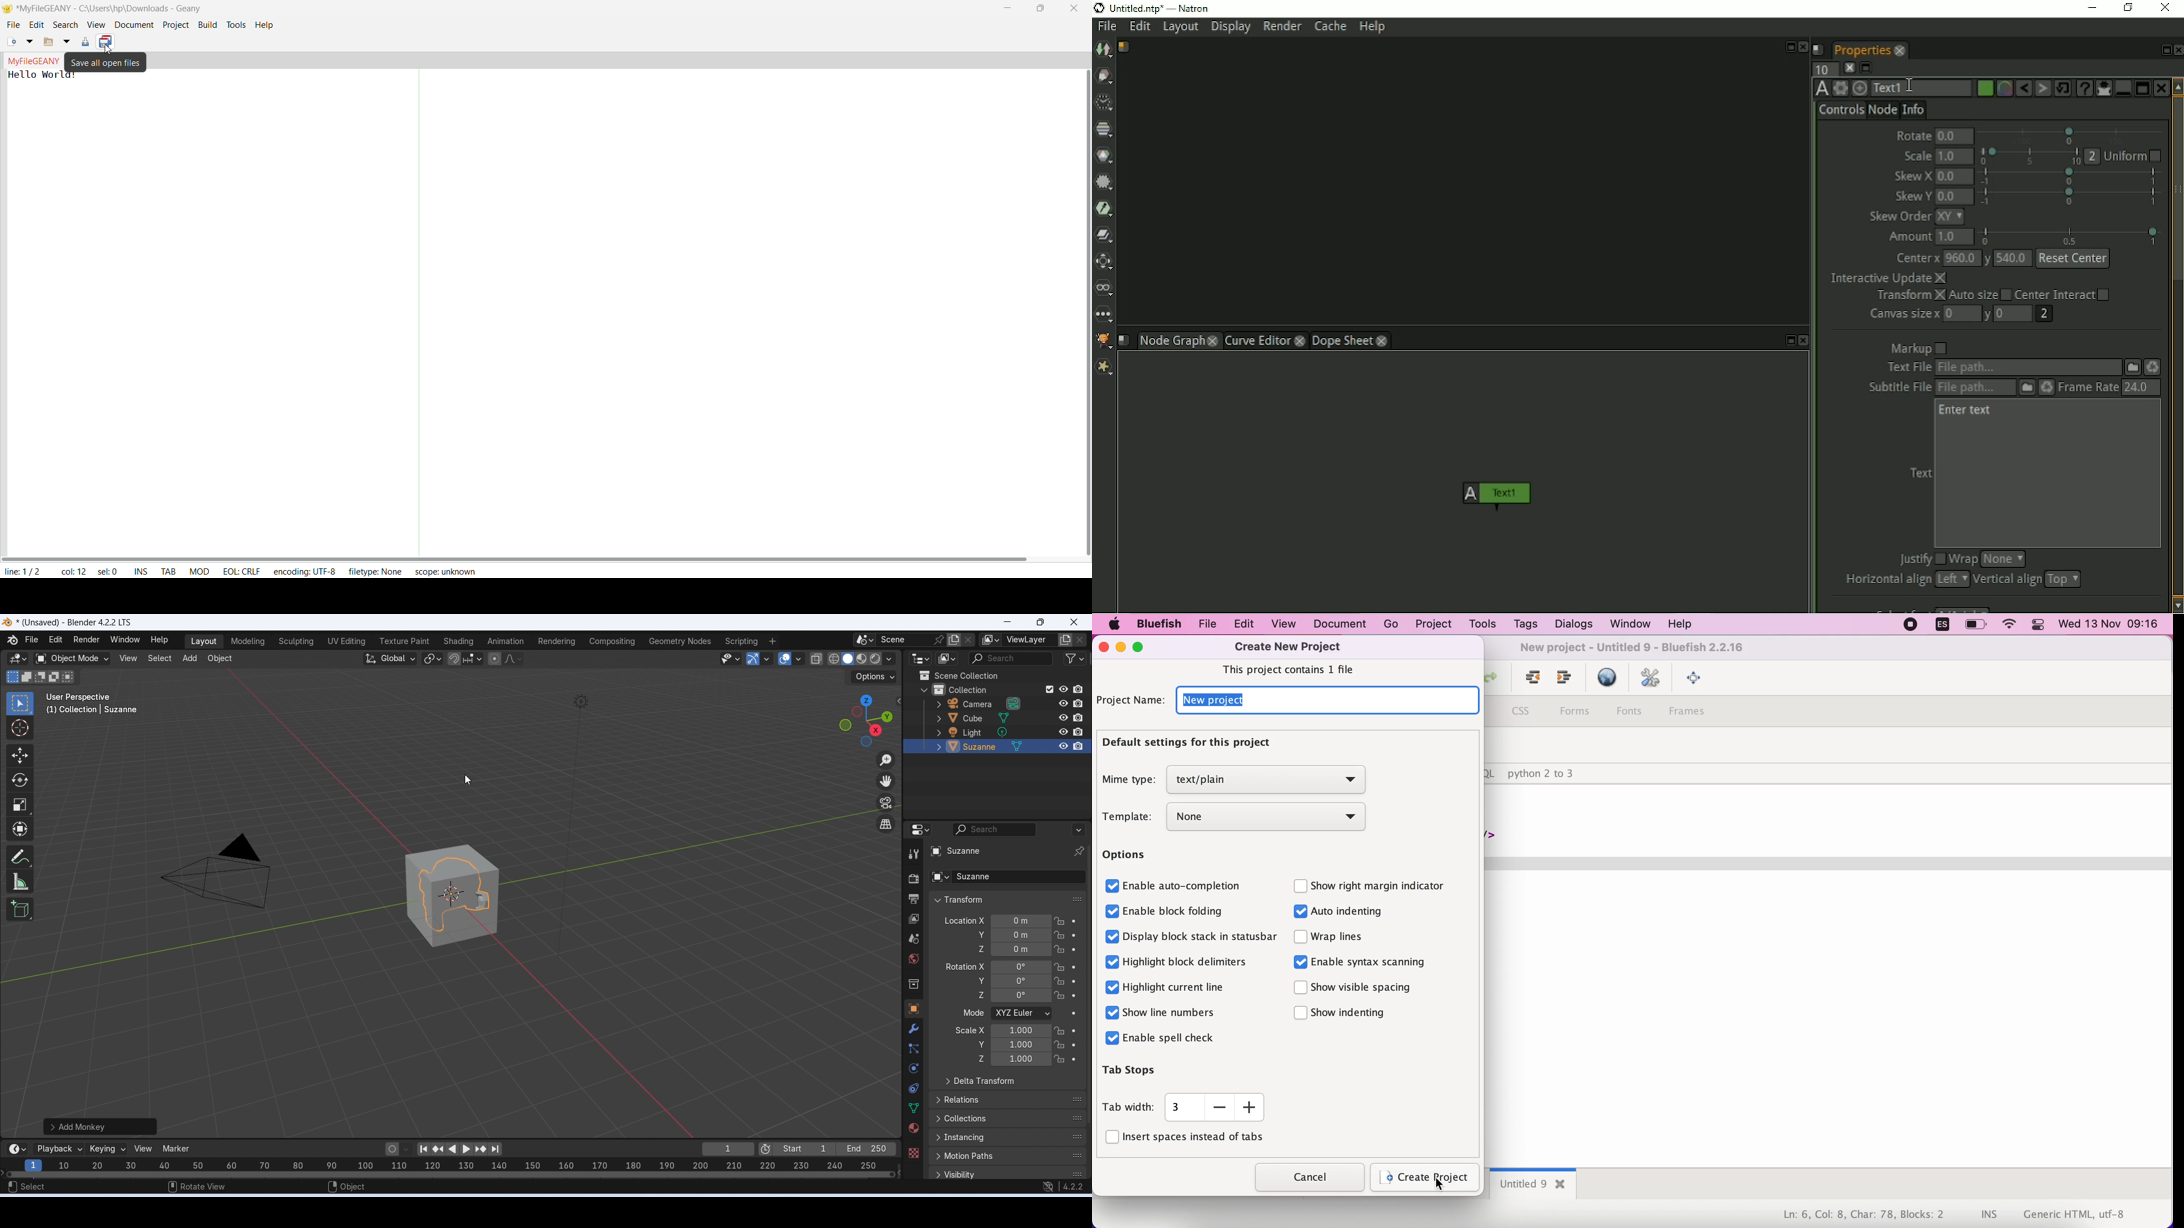  I want to click on Layout, so click(1180, 28).